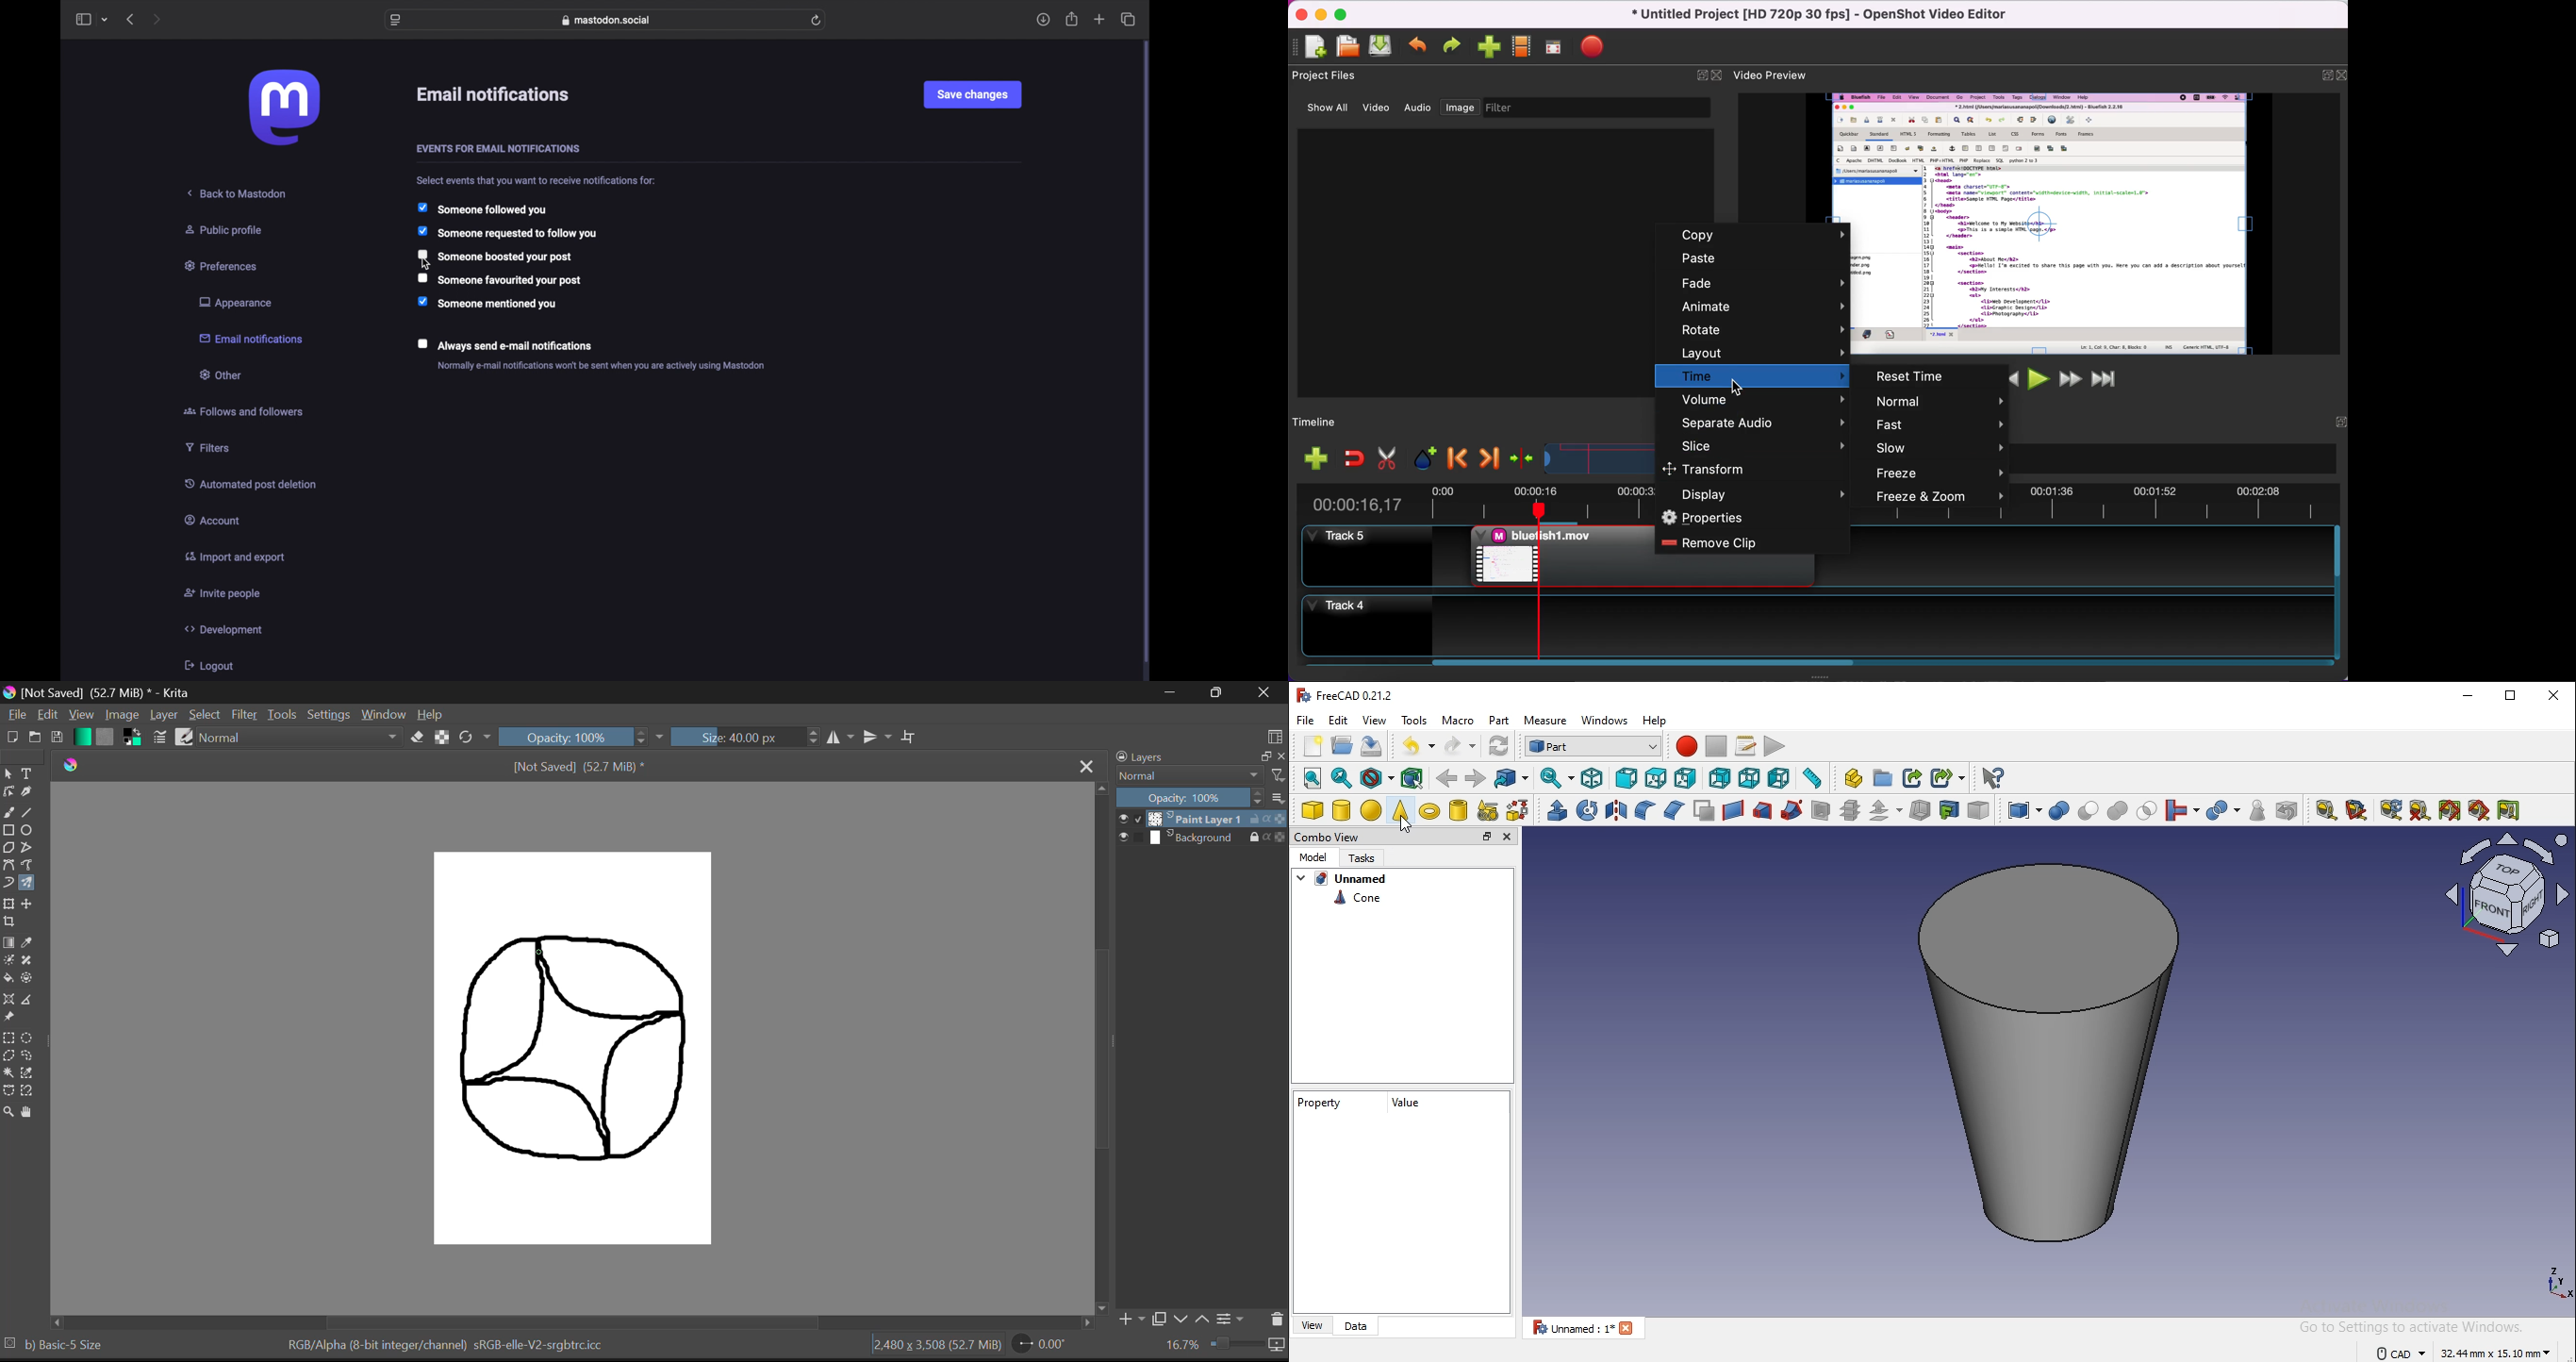  What do you see at coordinates (1413, 719) in the screenshot?
I see `tools` at bounding box center [1413, 719].